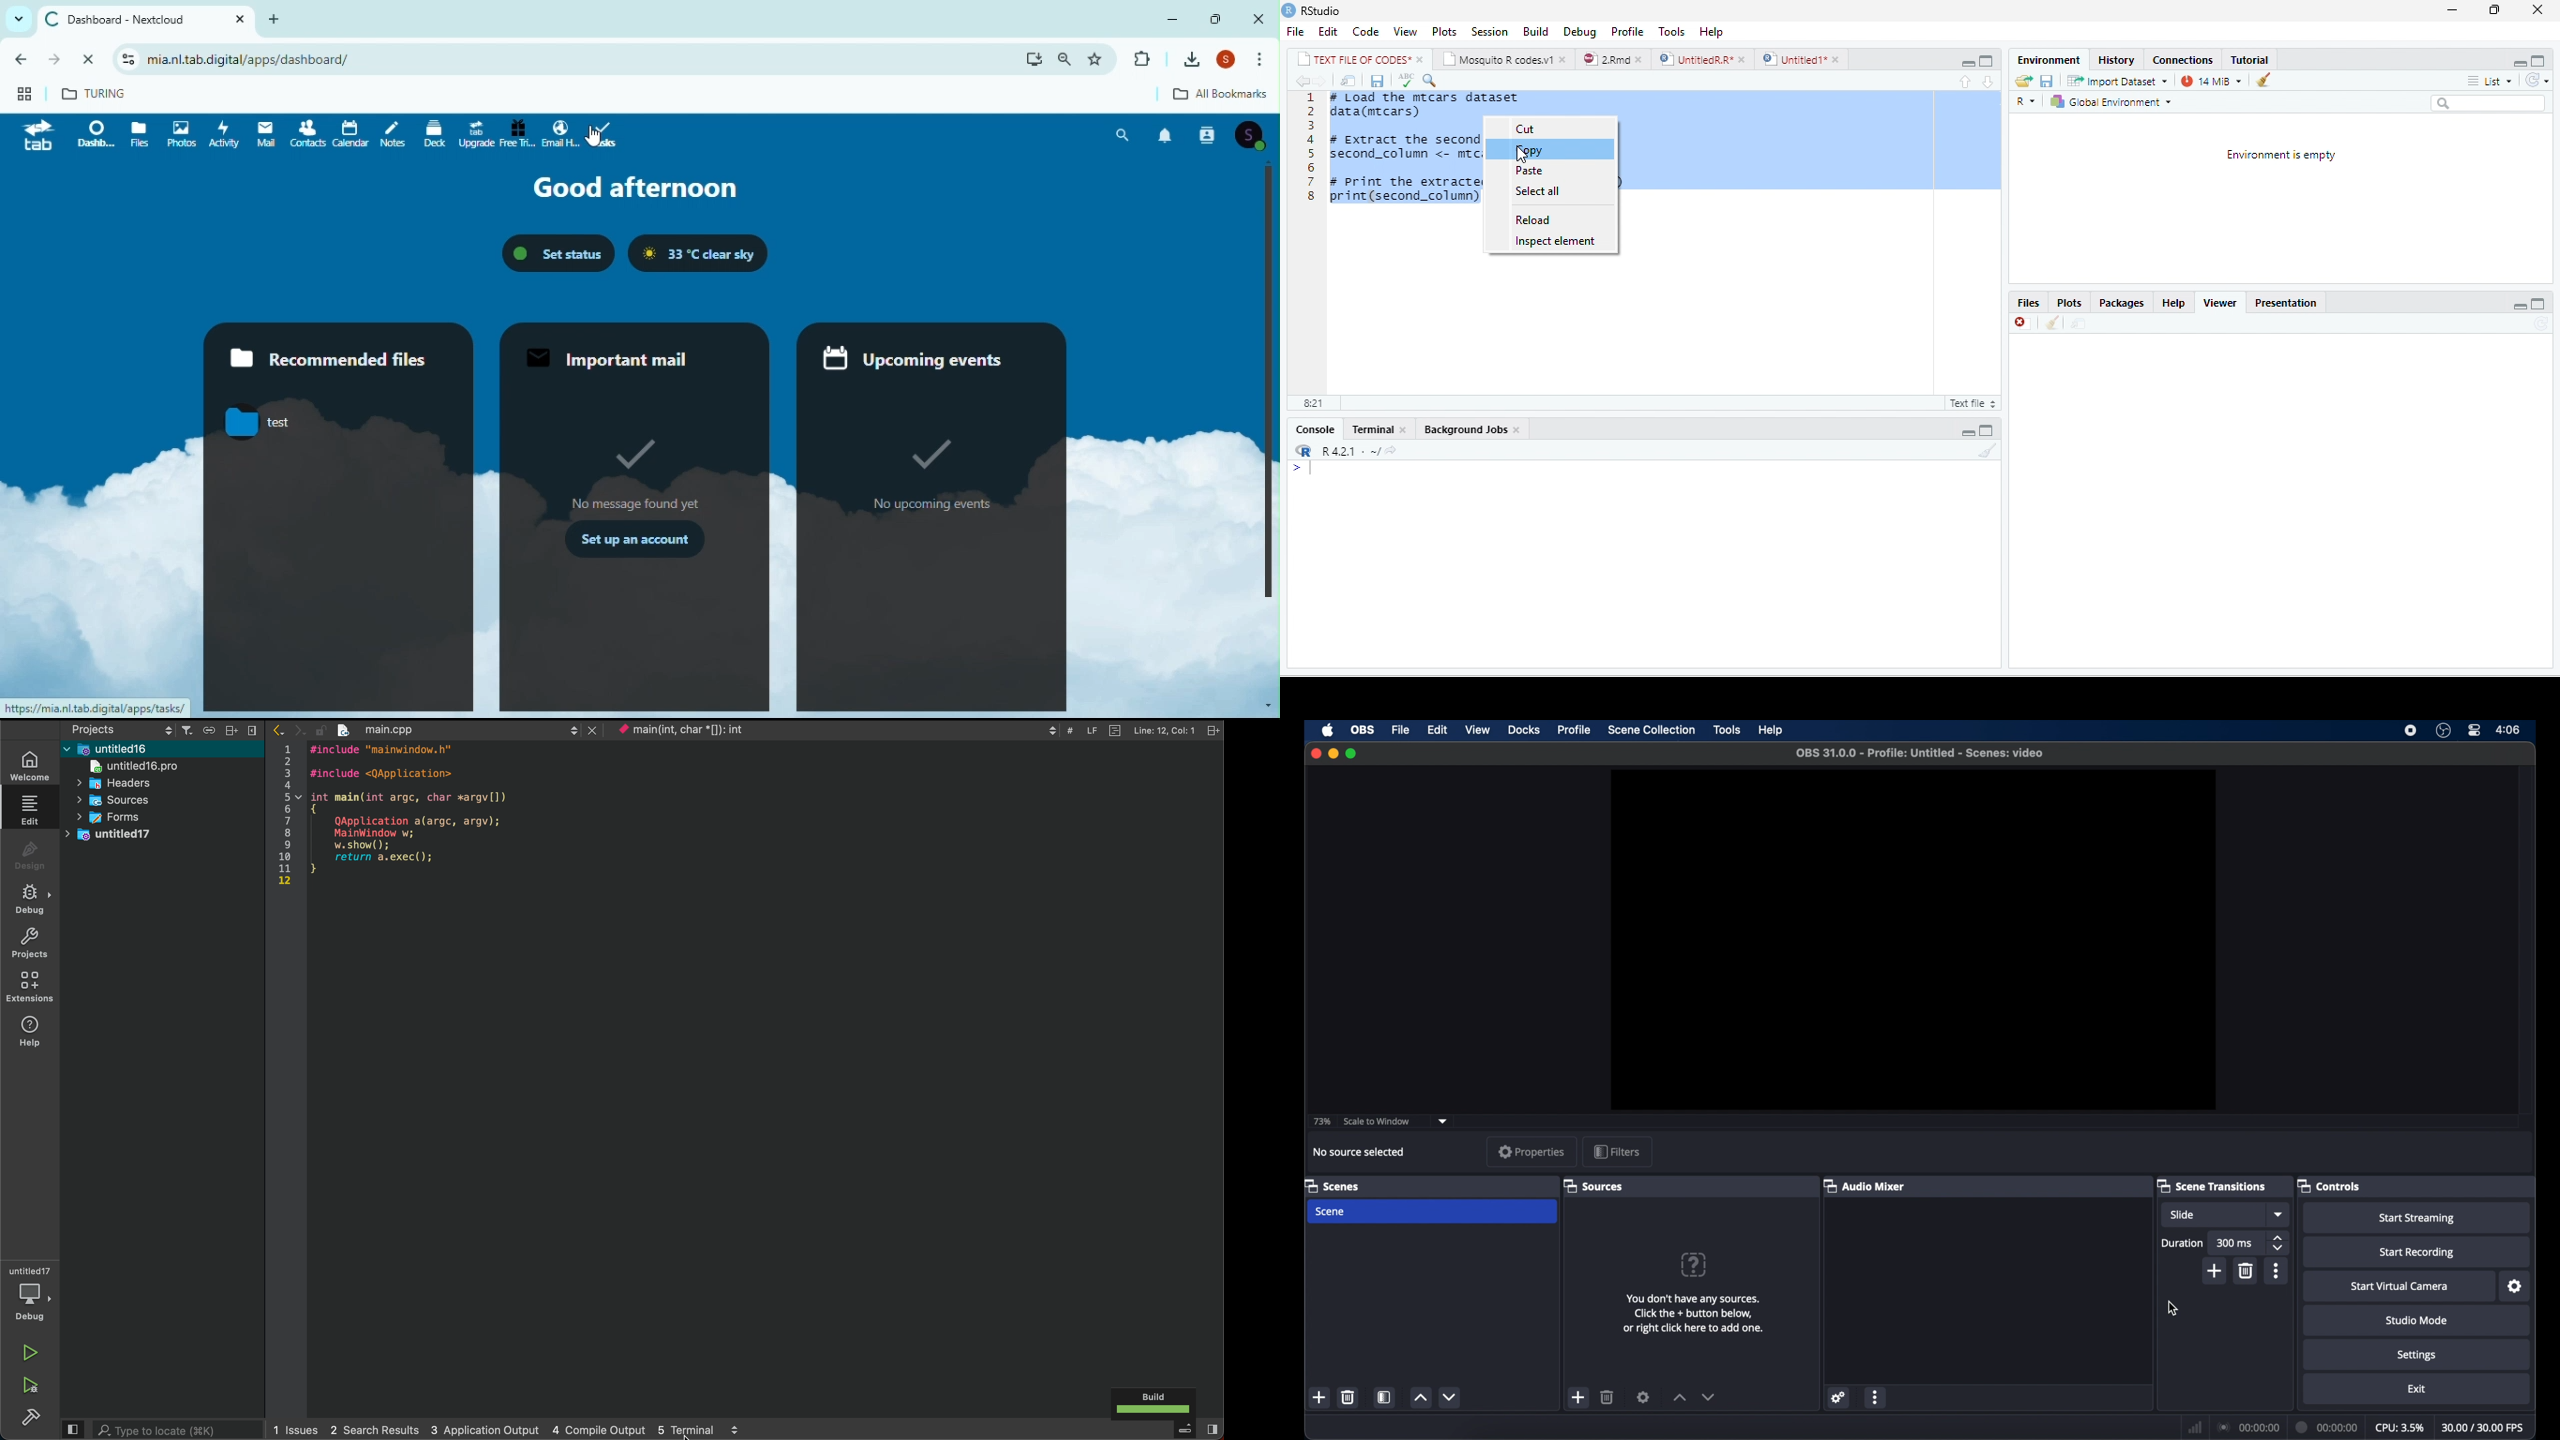 The width and height of the screenshot is (2576, 1456). I want to click on menu, so click(1185, 1430).